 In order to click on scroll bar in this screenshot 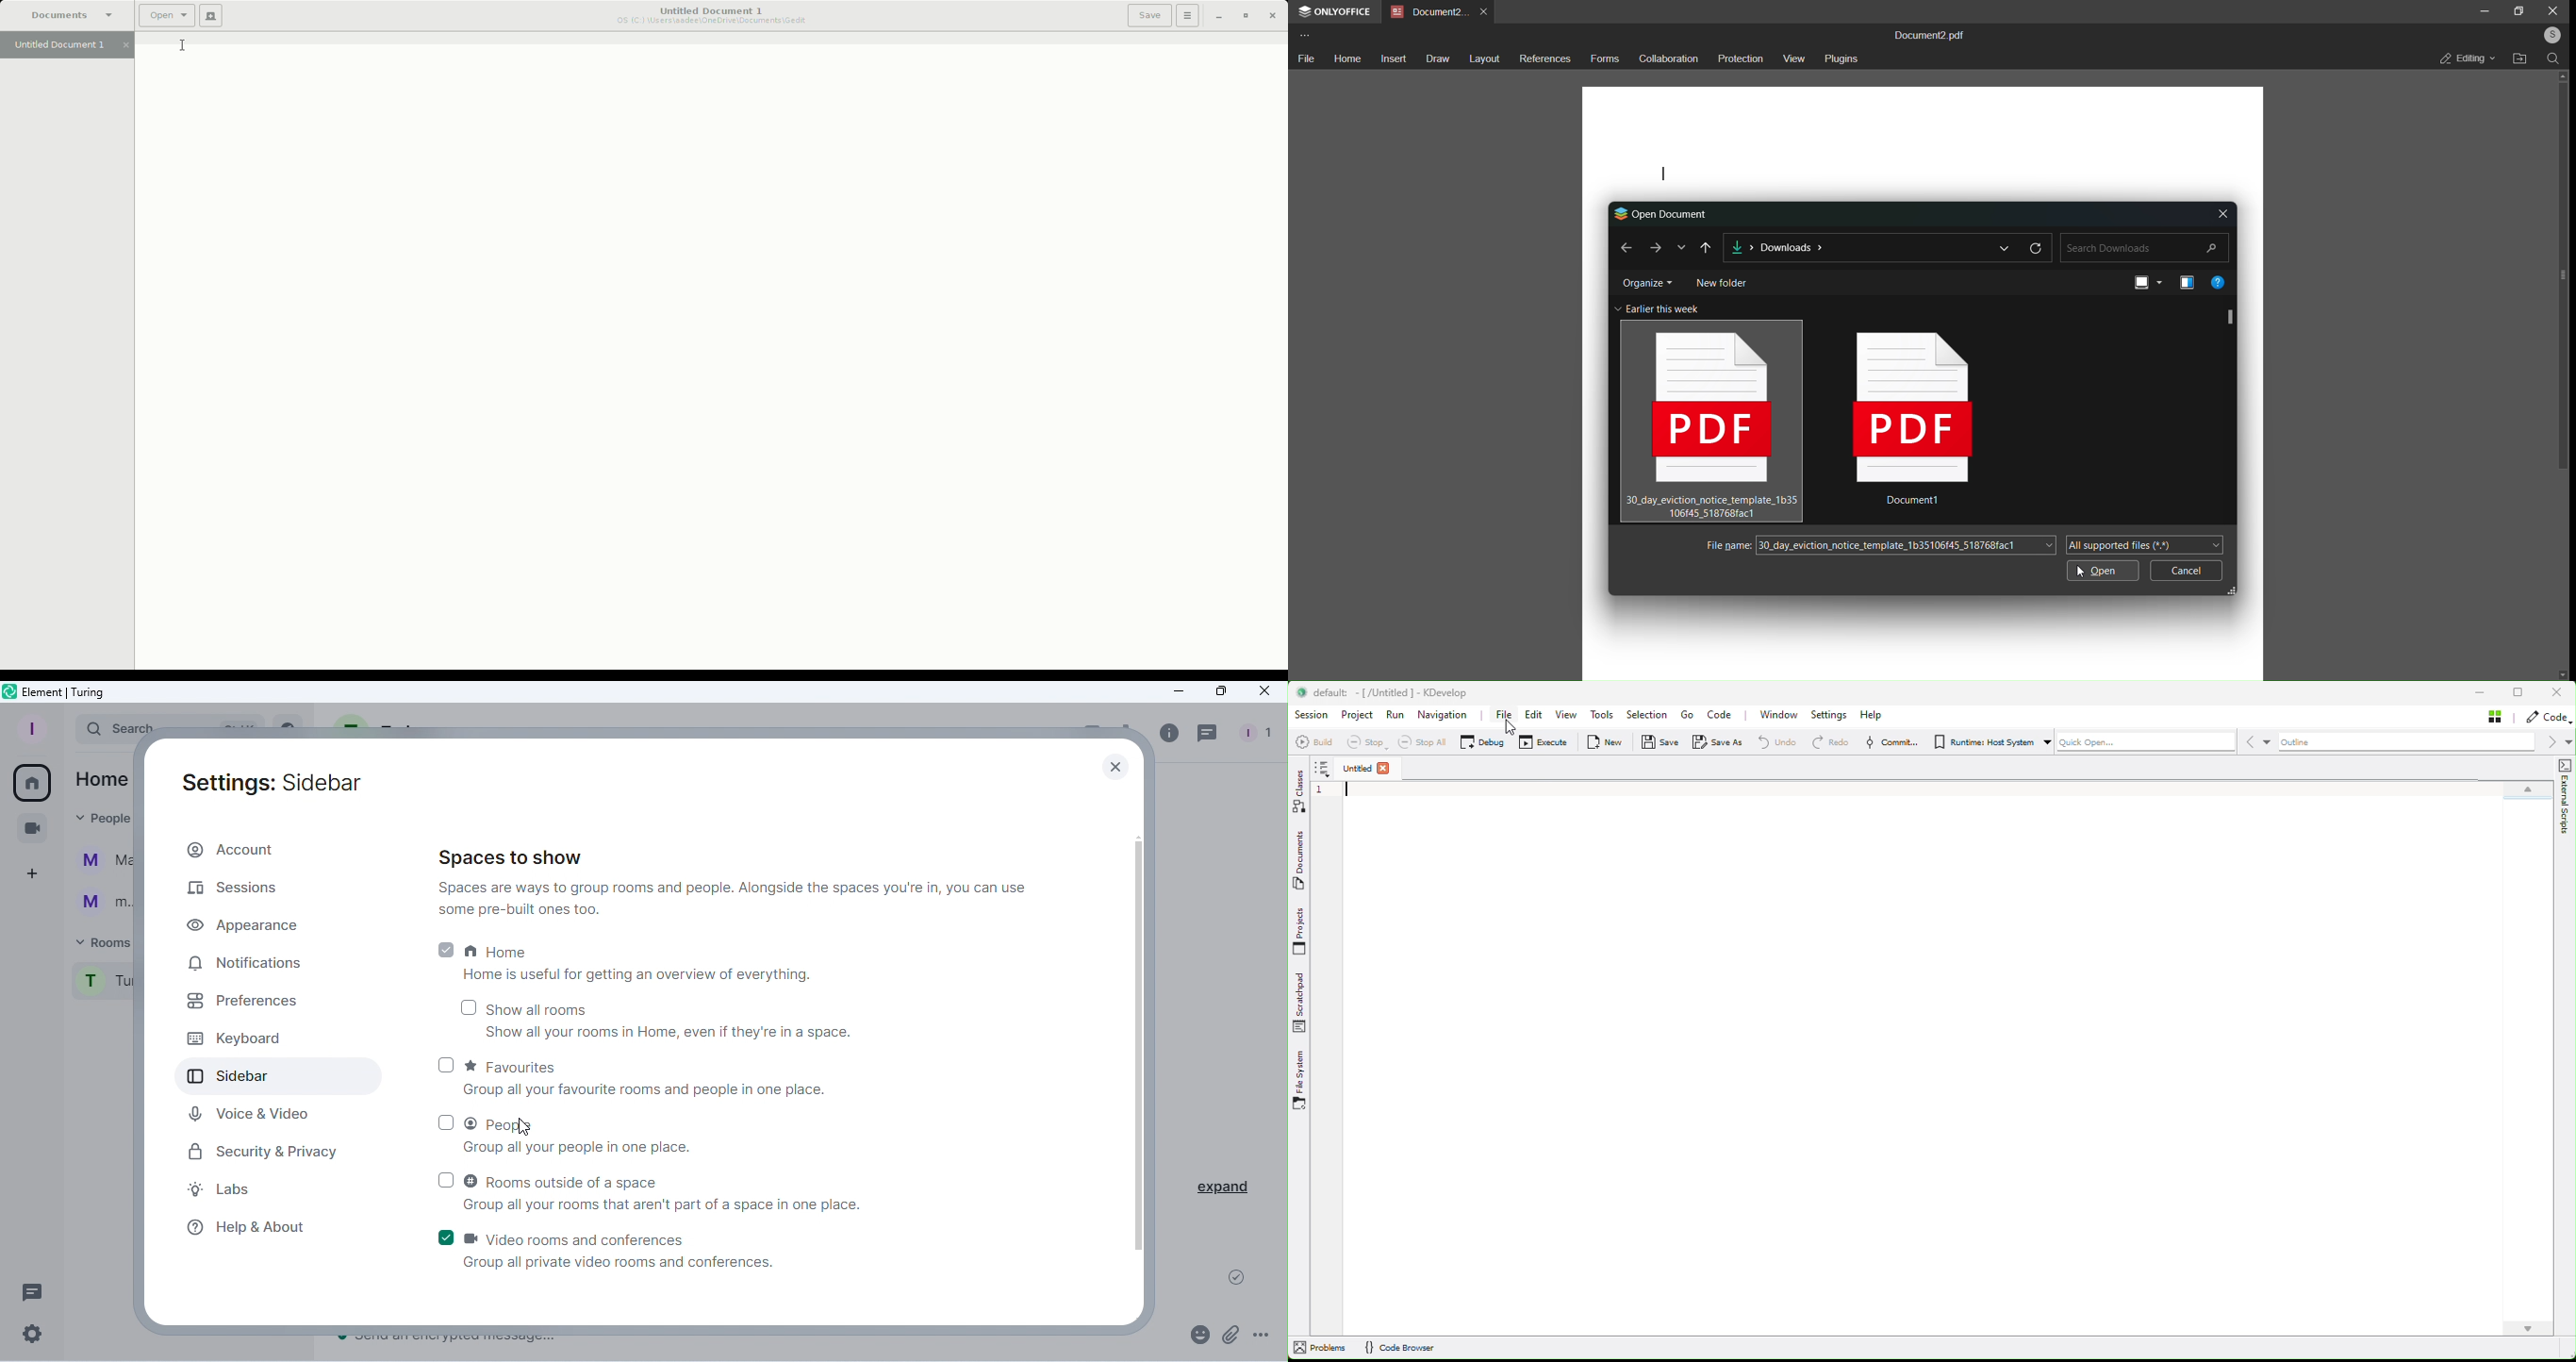, I will do `click(2563, 278)`.